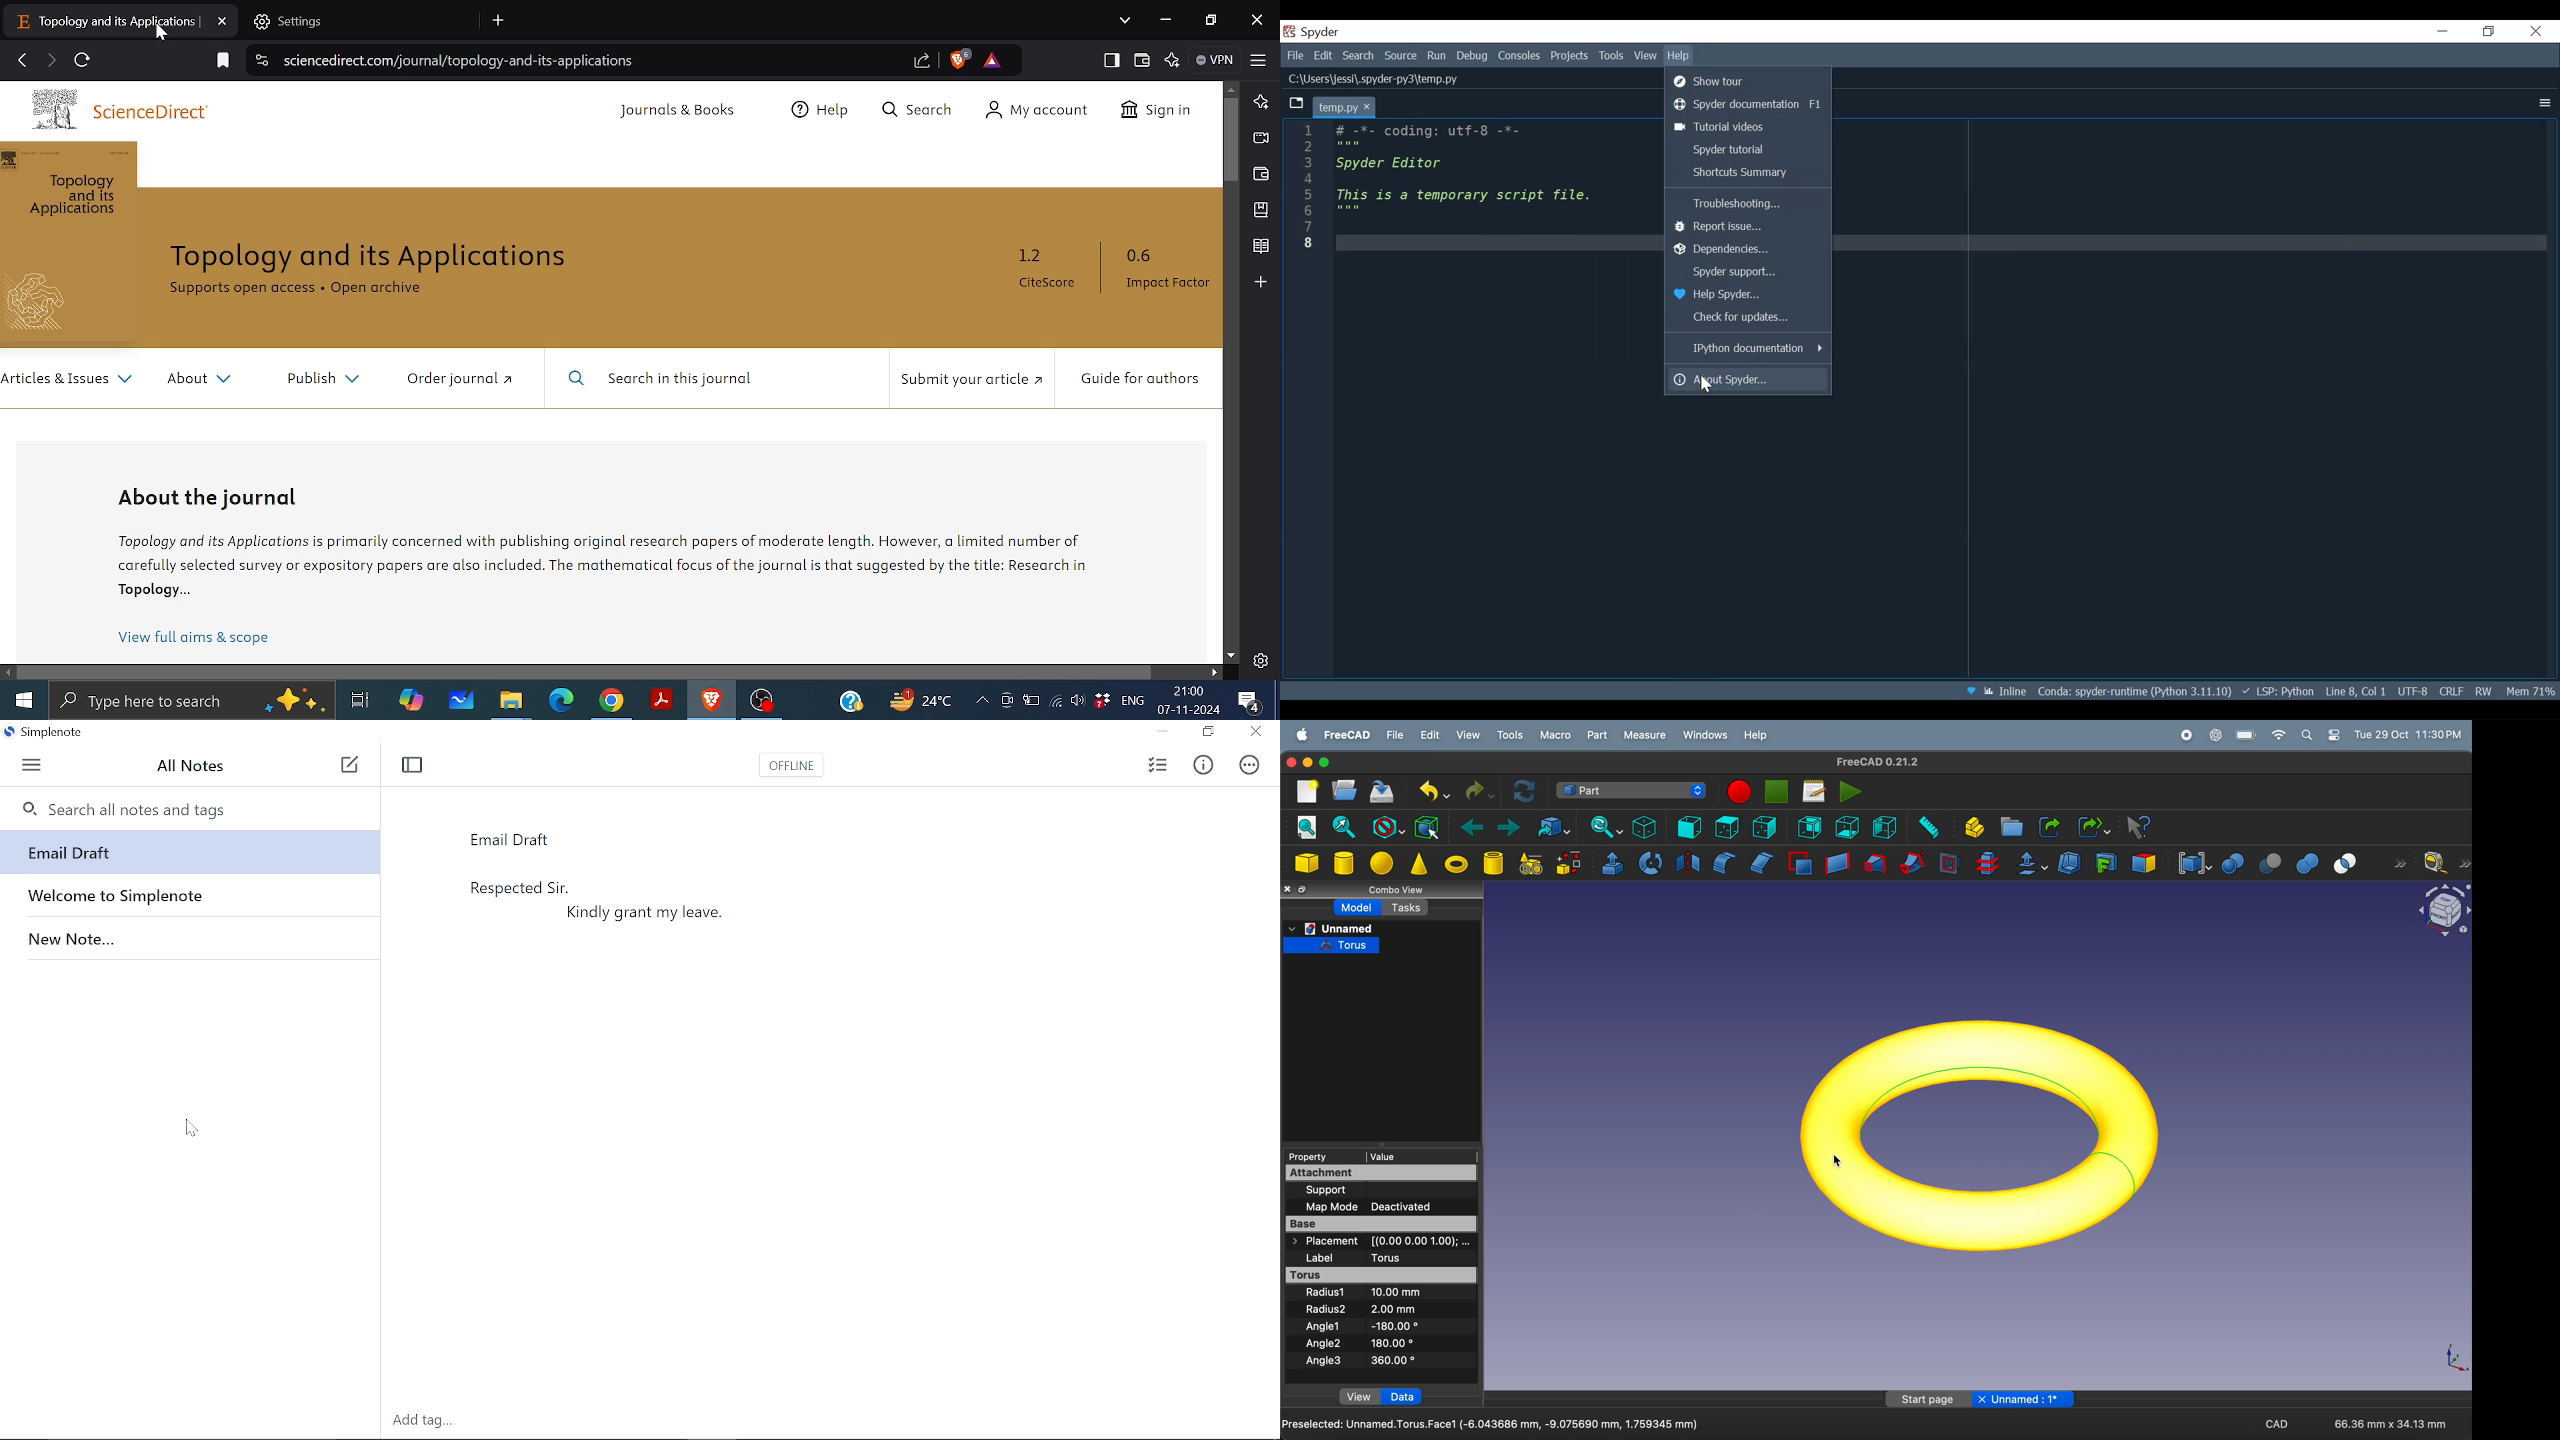 This screenshot has width=2576, height=1456. What do you see at coordinates (1749, 275) in the screenshot?
I see `Spyder Support` at bounding box center [1749, 275].